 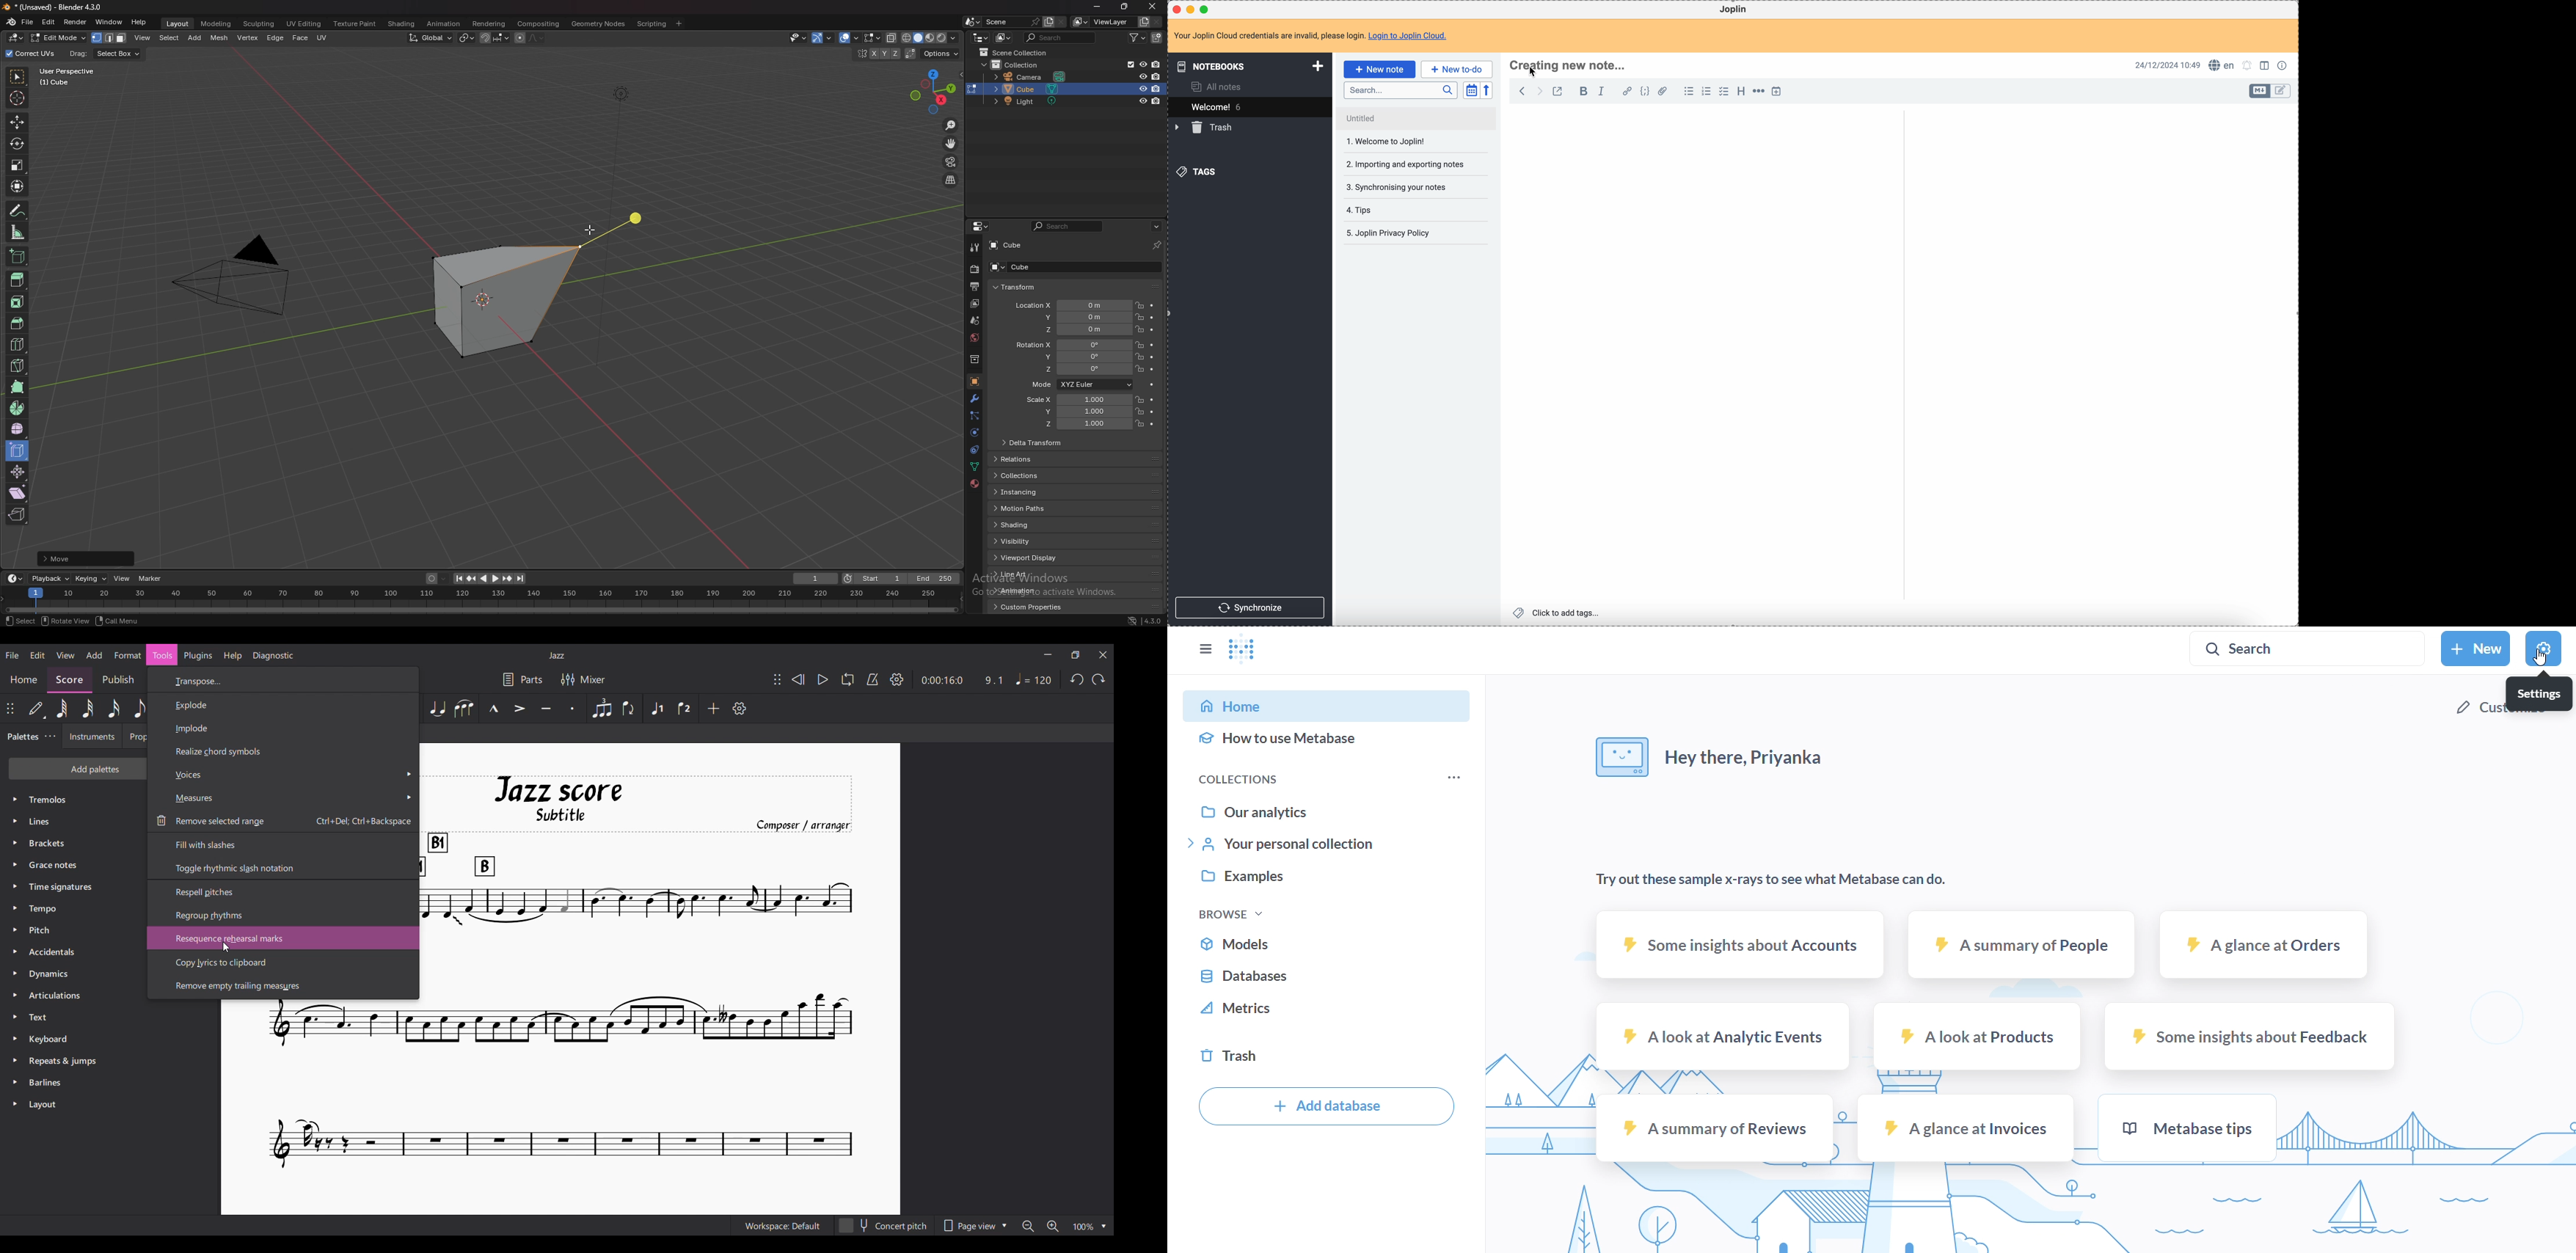 I want to click on spell checker, so click(x=2223, y=66).